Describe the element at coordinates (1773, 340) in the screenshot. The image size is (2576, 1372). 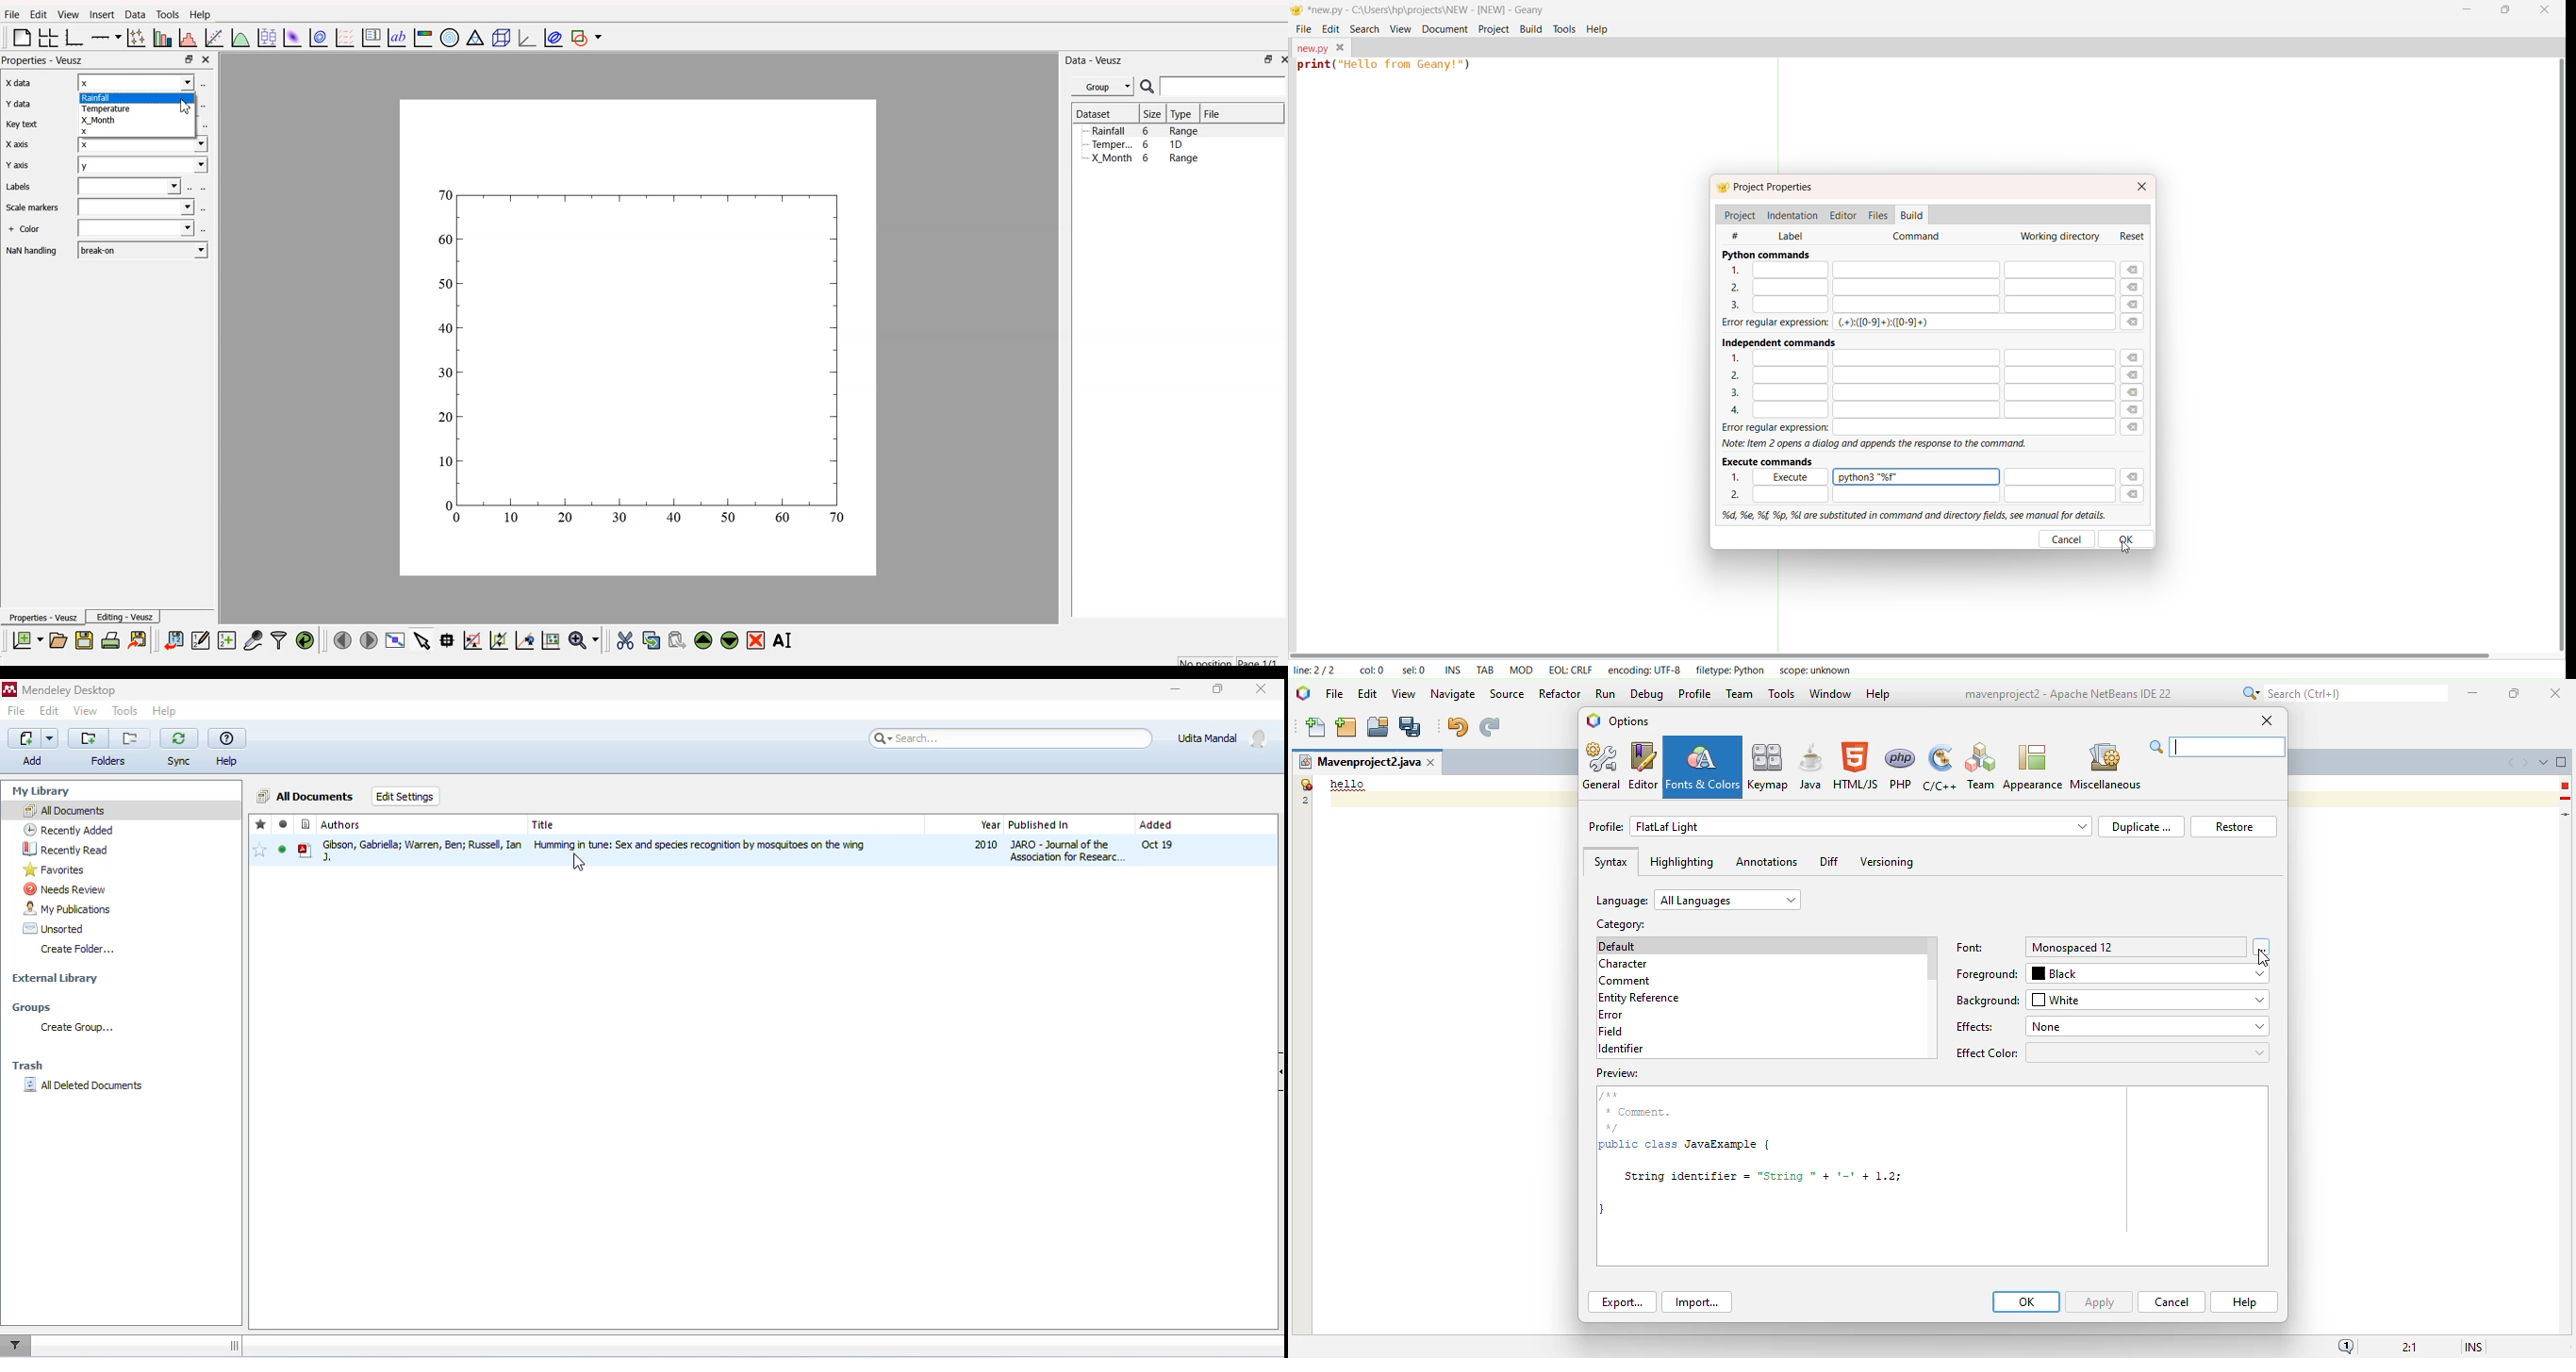
I see `Independent commands` at that location.